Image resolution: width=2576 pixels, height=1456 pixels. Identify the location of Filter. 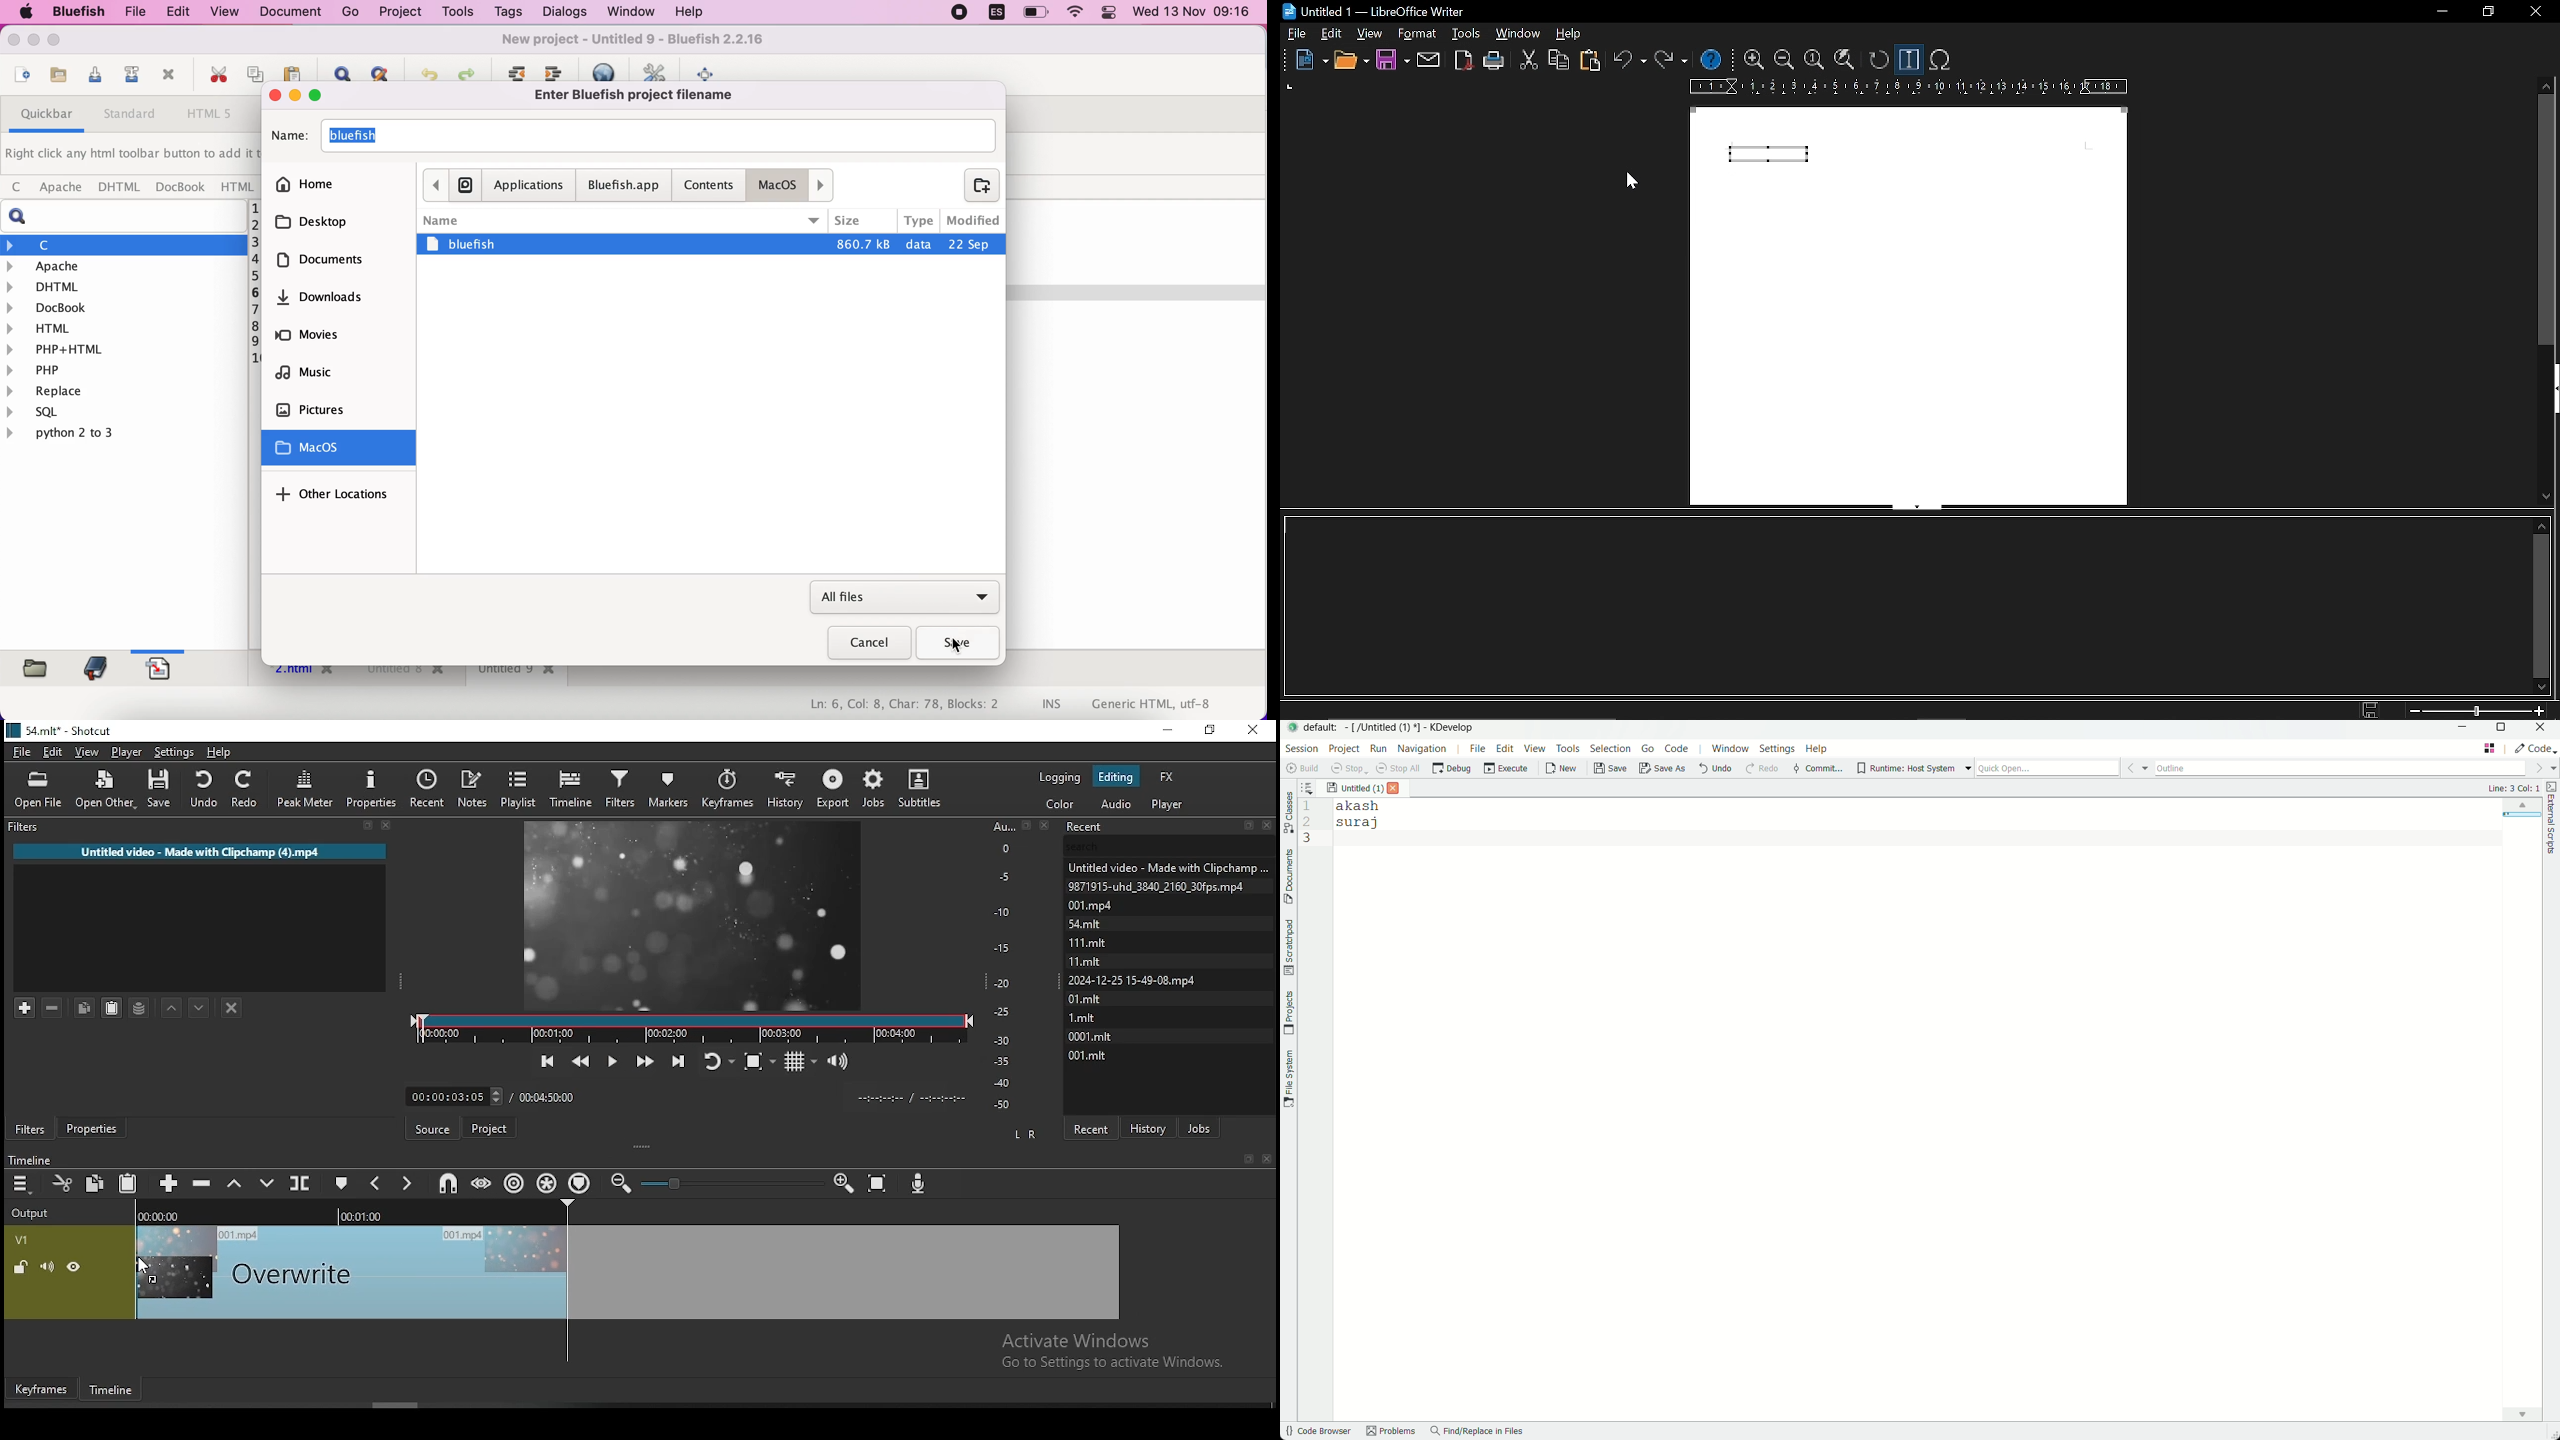
(198, 826).